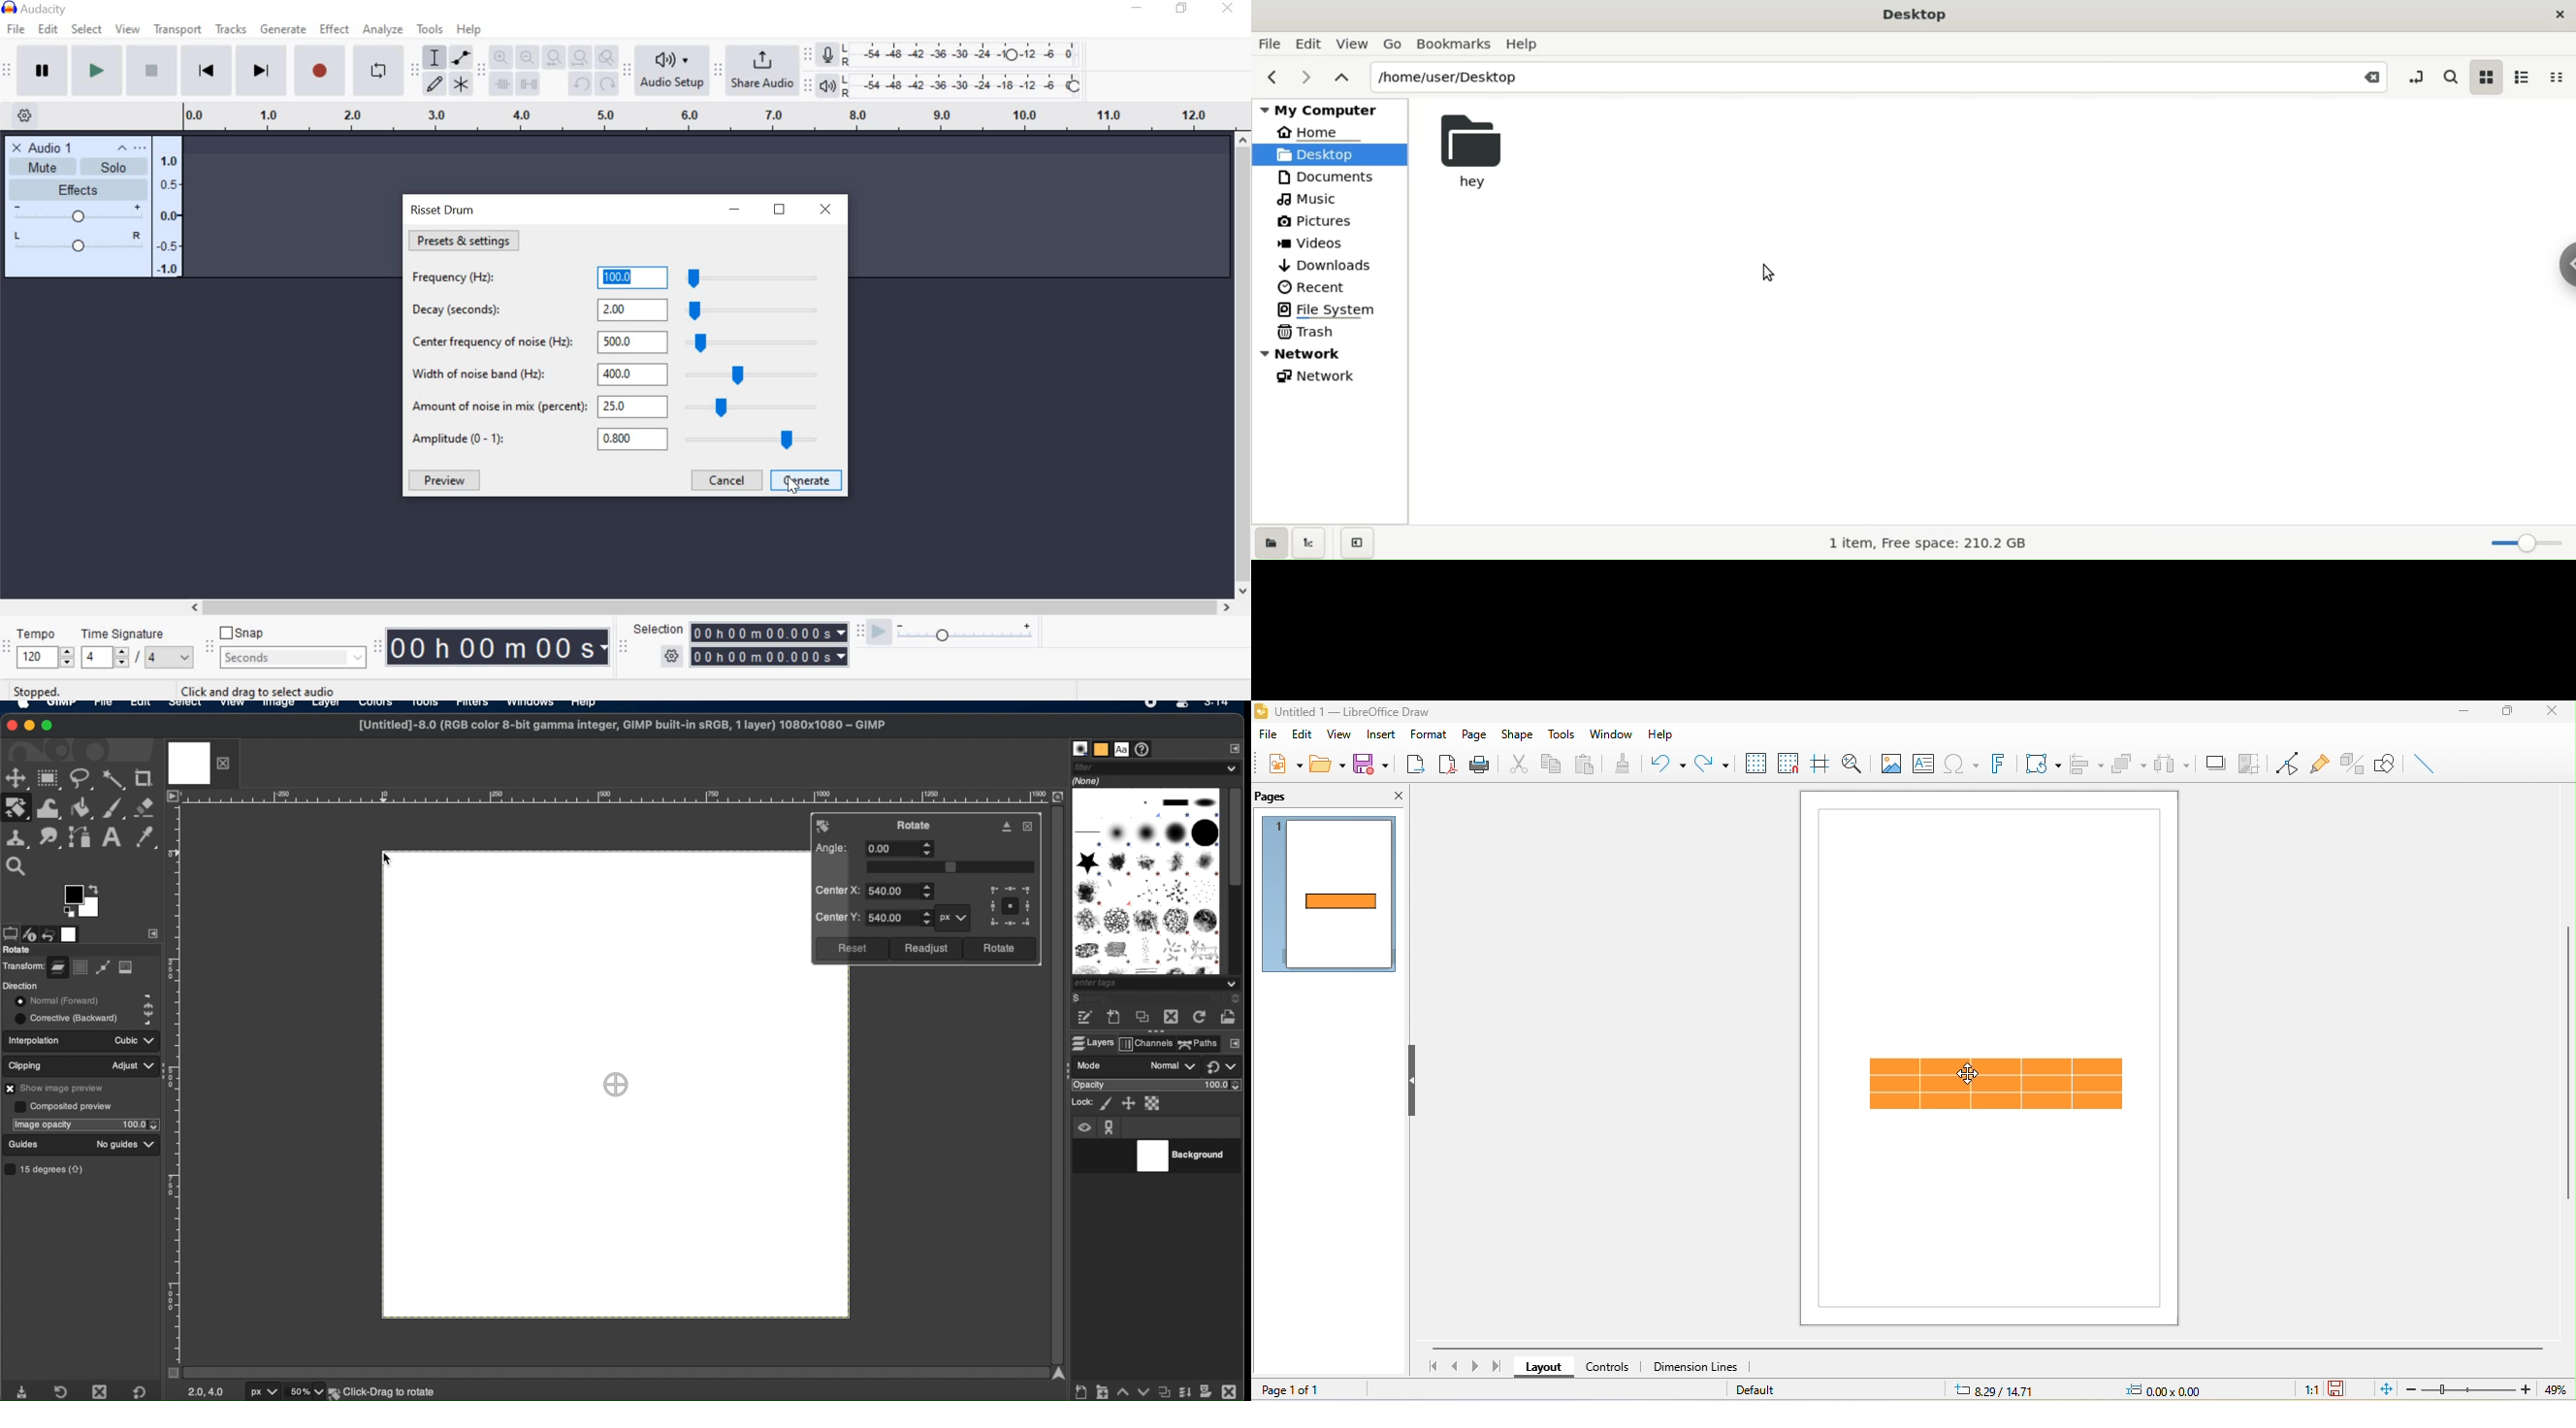 The width and height of the screenshot is (2576, 1428). What do you see at coordinates (951, 867) in the screenshot?
I see `slider` at bounding box center [951, 867].